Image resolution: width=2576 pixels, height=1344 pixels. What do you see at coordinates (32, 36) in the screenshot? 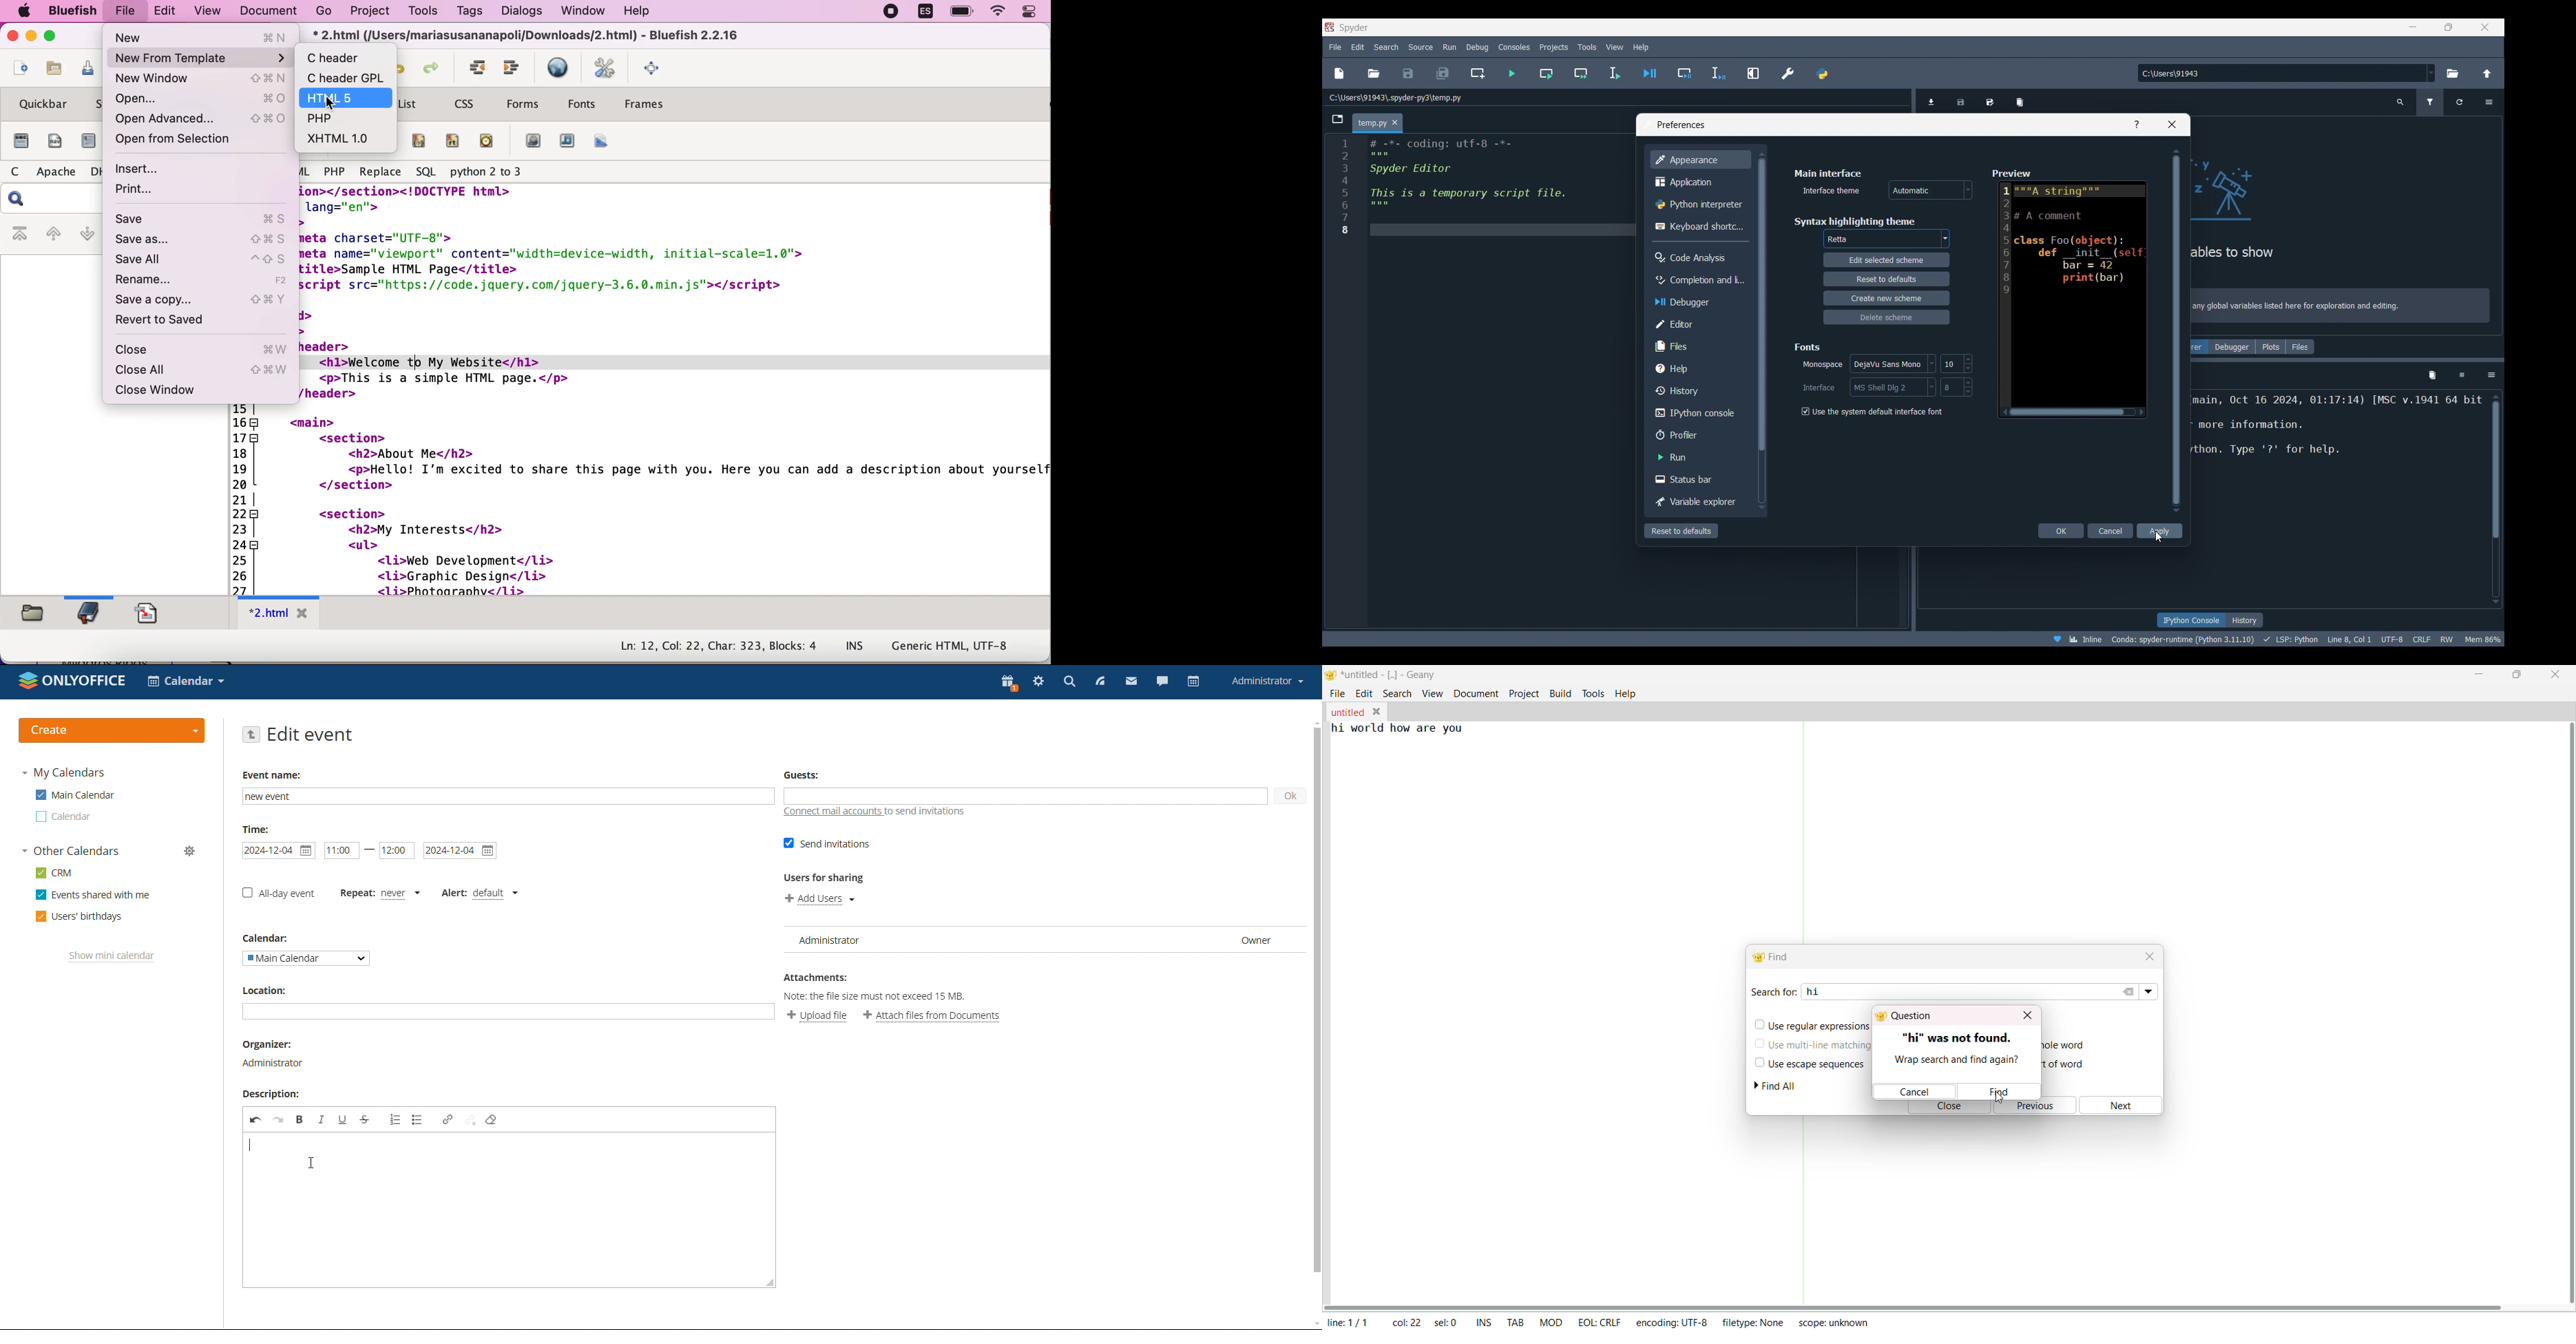
I see `minimize` at bounding box center [32, 36].